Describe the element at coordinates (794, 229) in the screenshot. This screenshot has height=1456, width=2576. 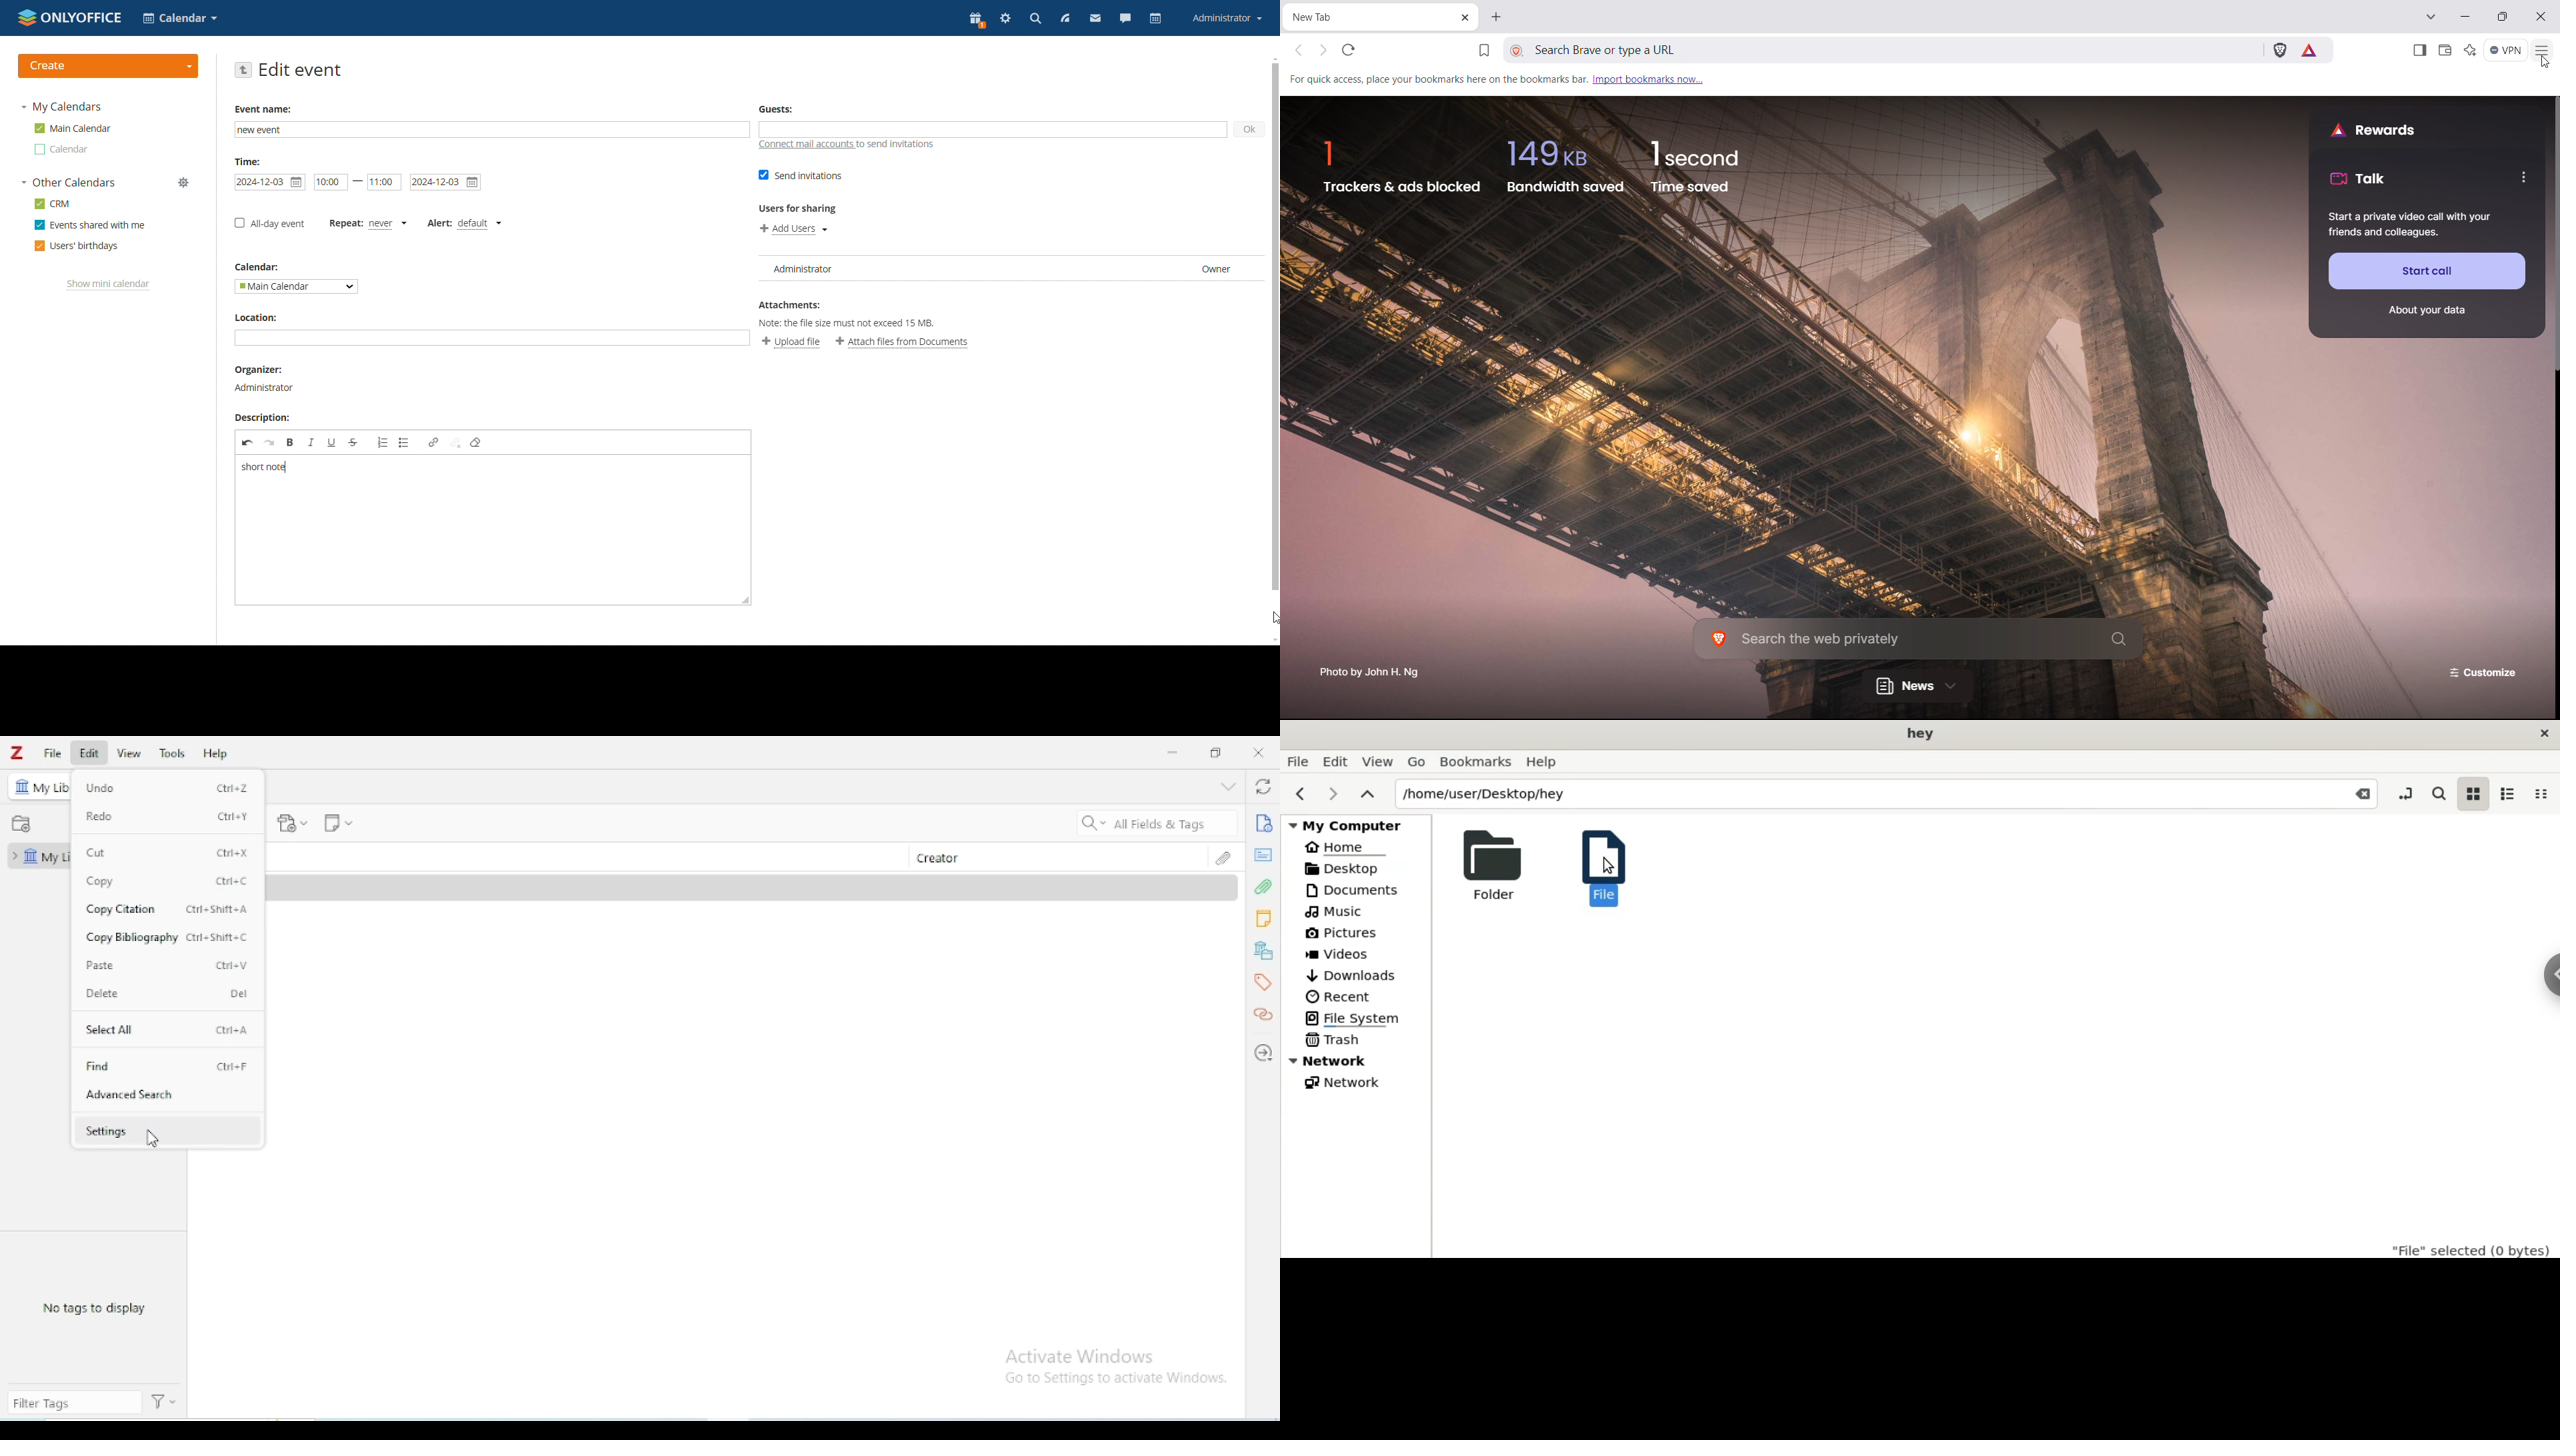
I see `add users` at that location.